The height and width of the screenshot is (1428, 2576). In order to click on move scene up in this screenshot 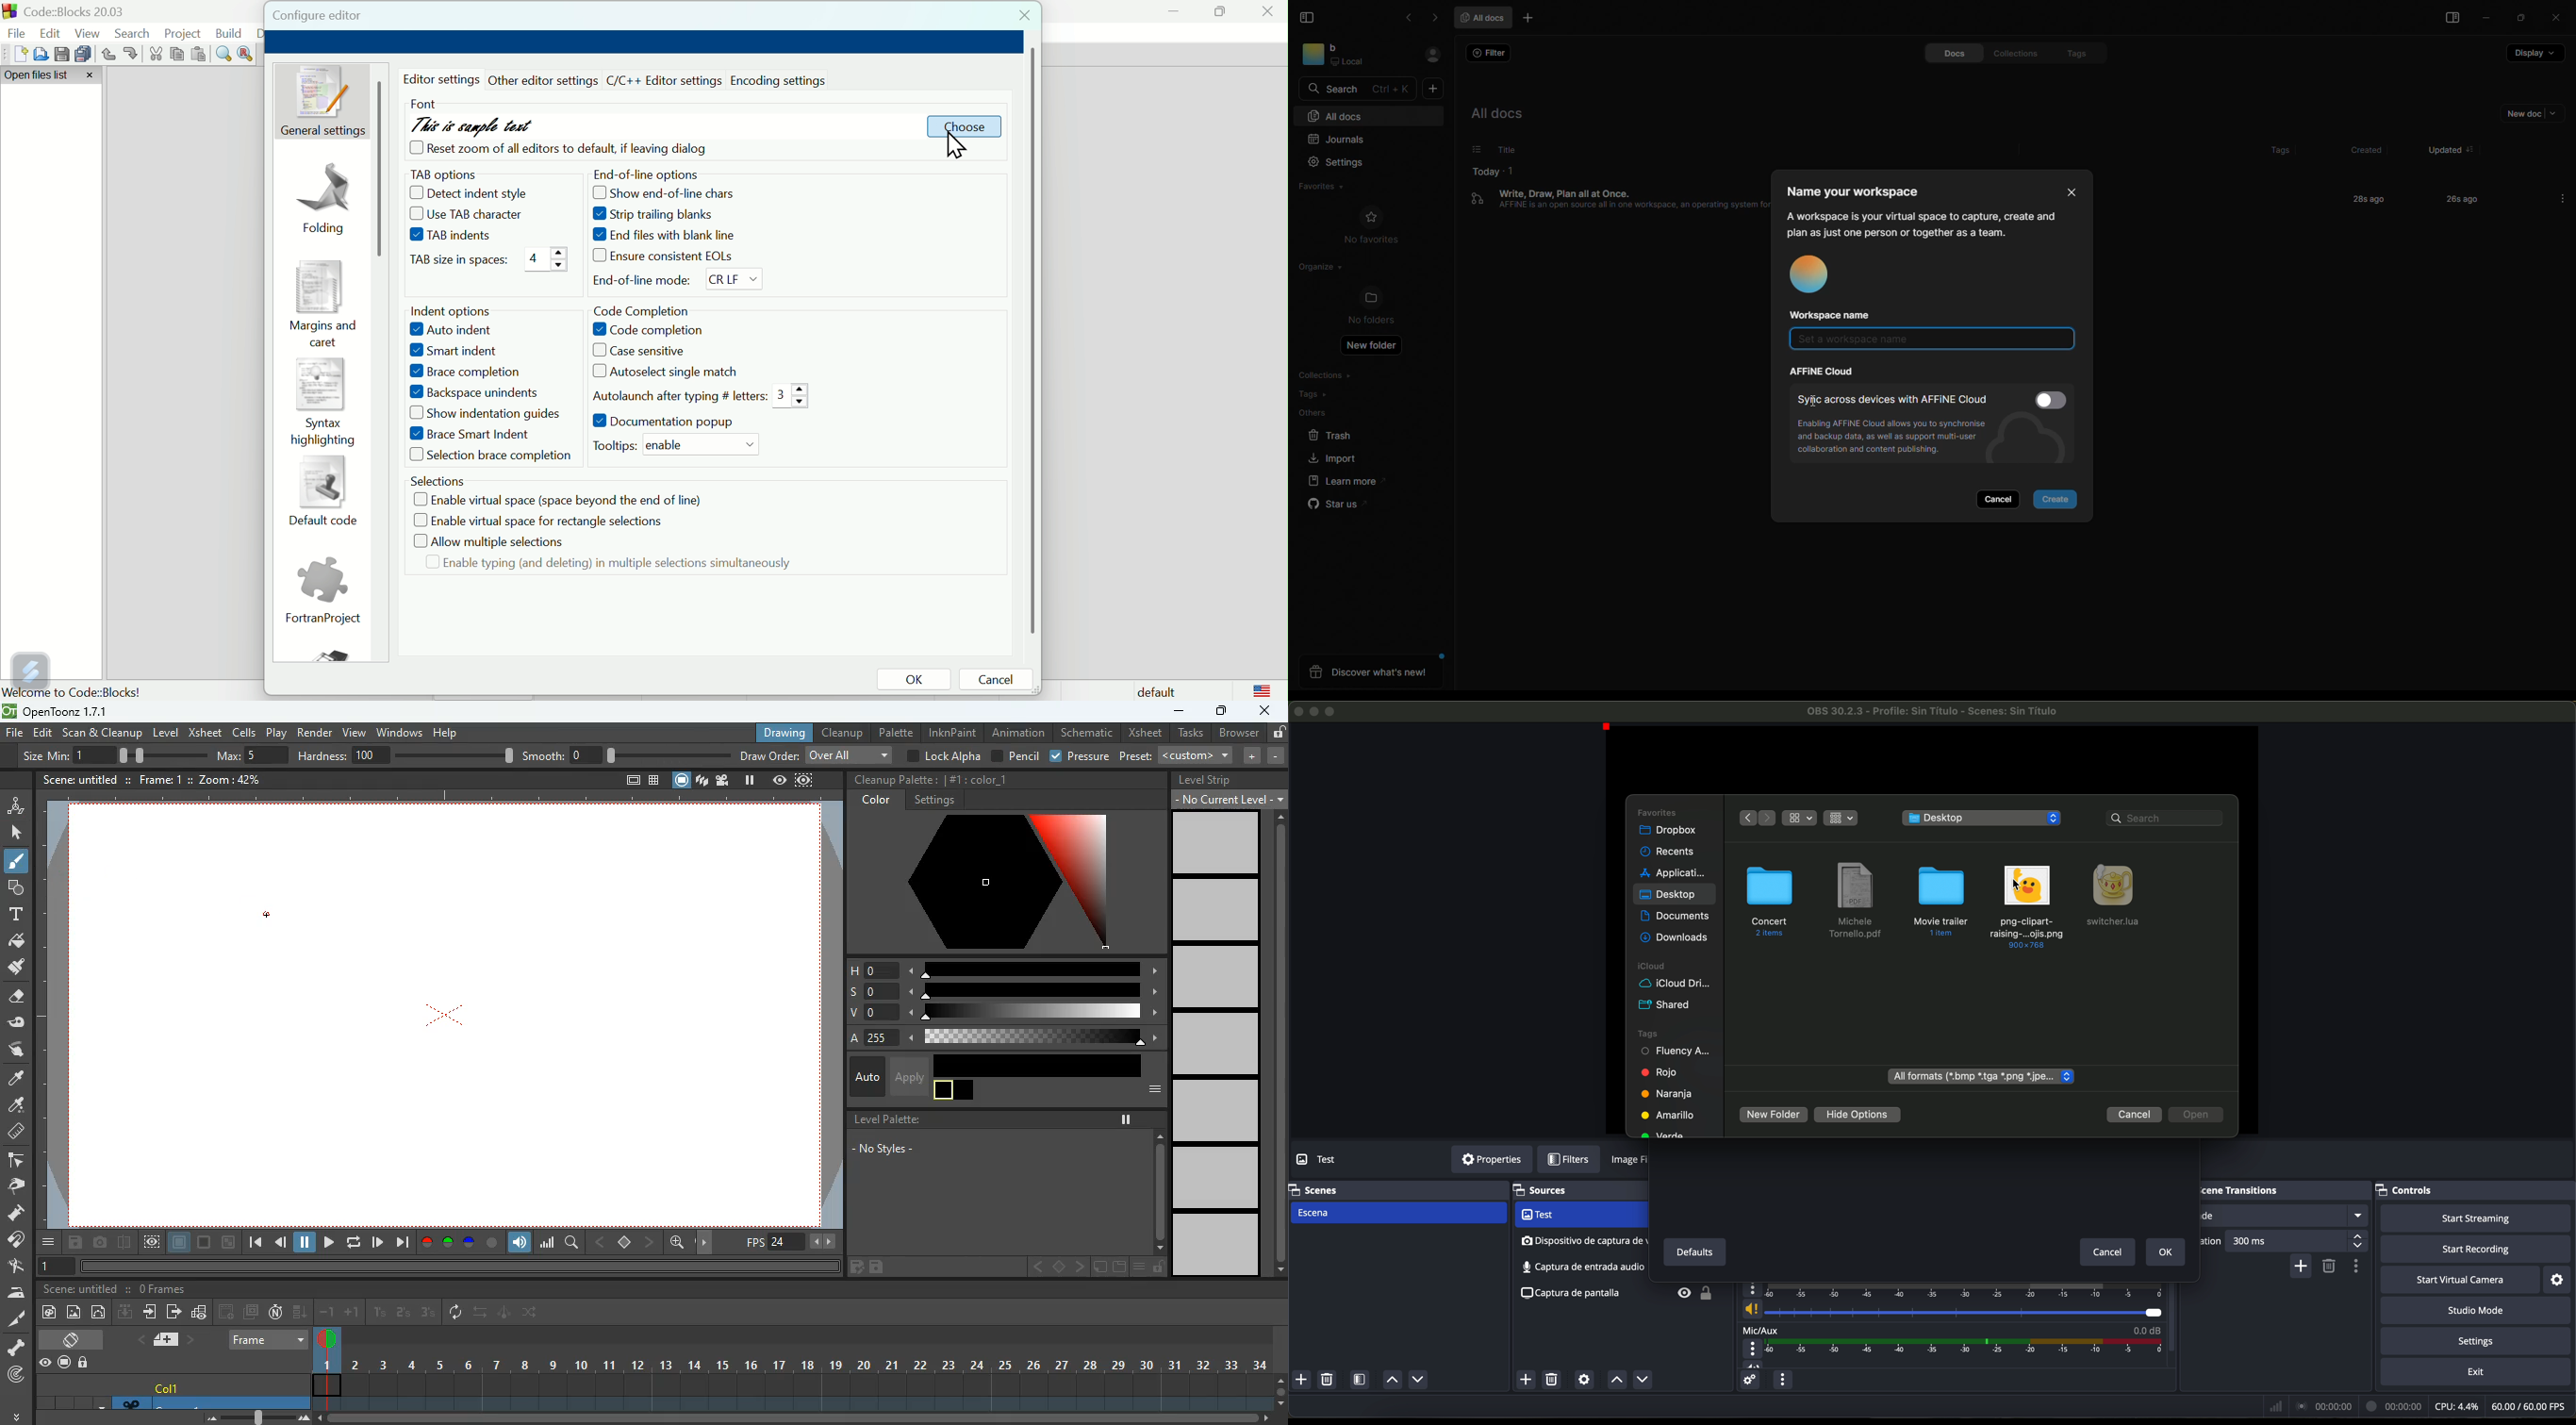, I will do `click(1392, 1380)`.